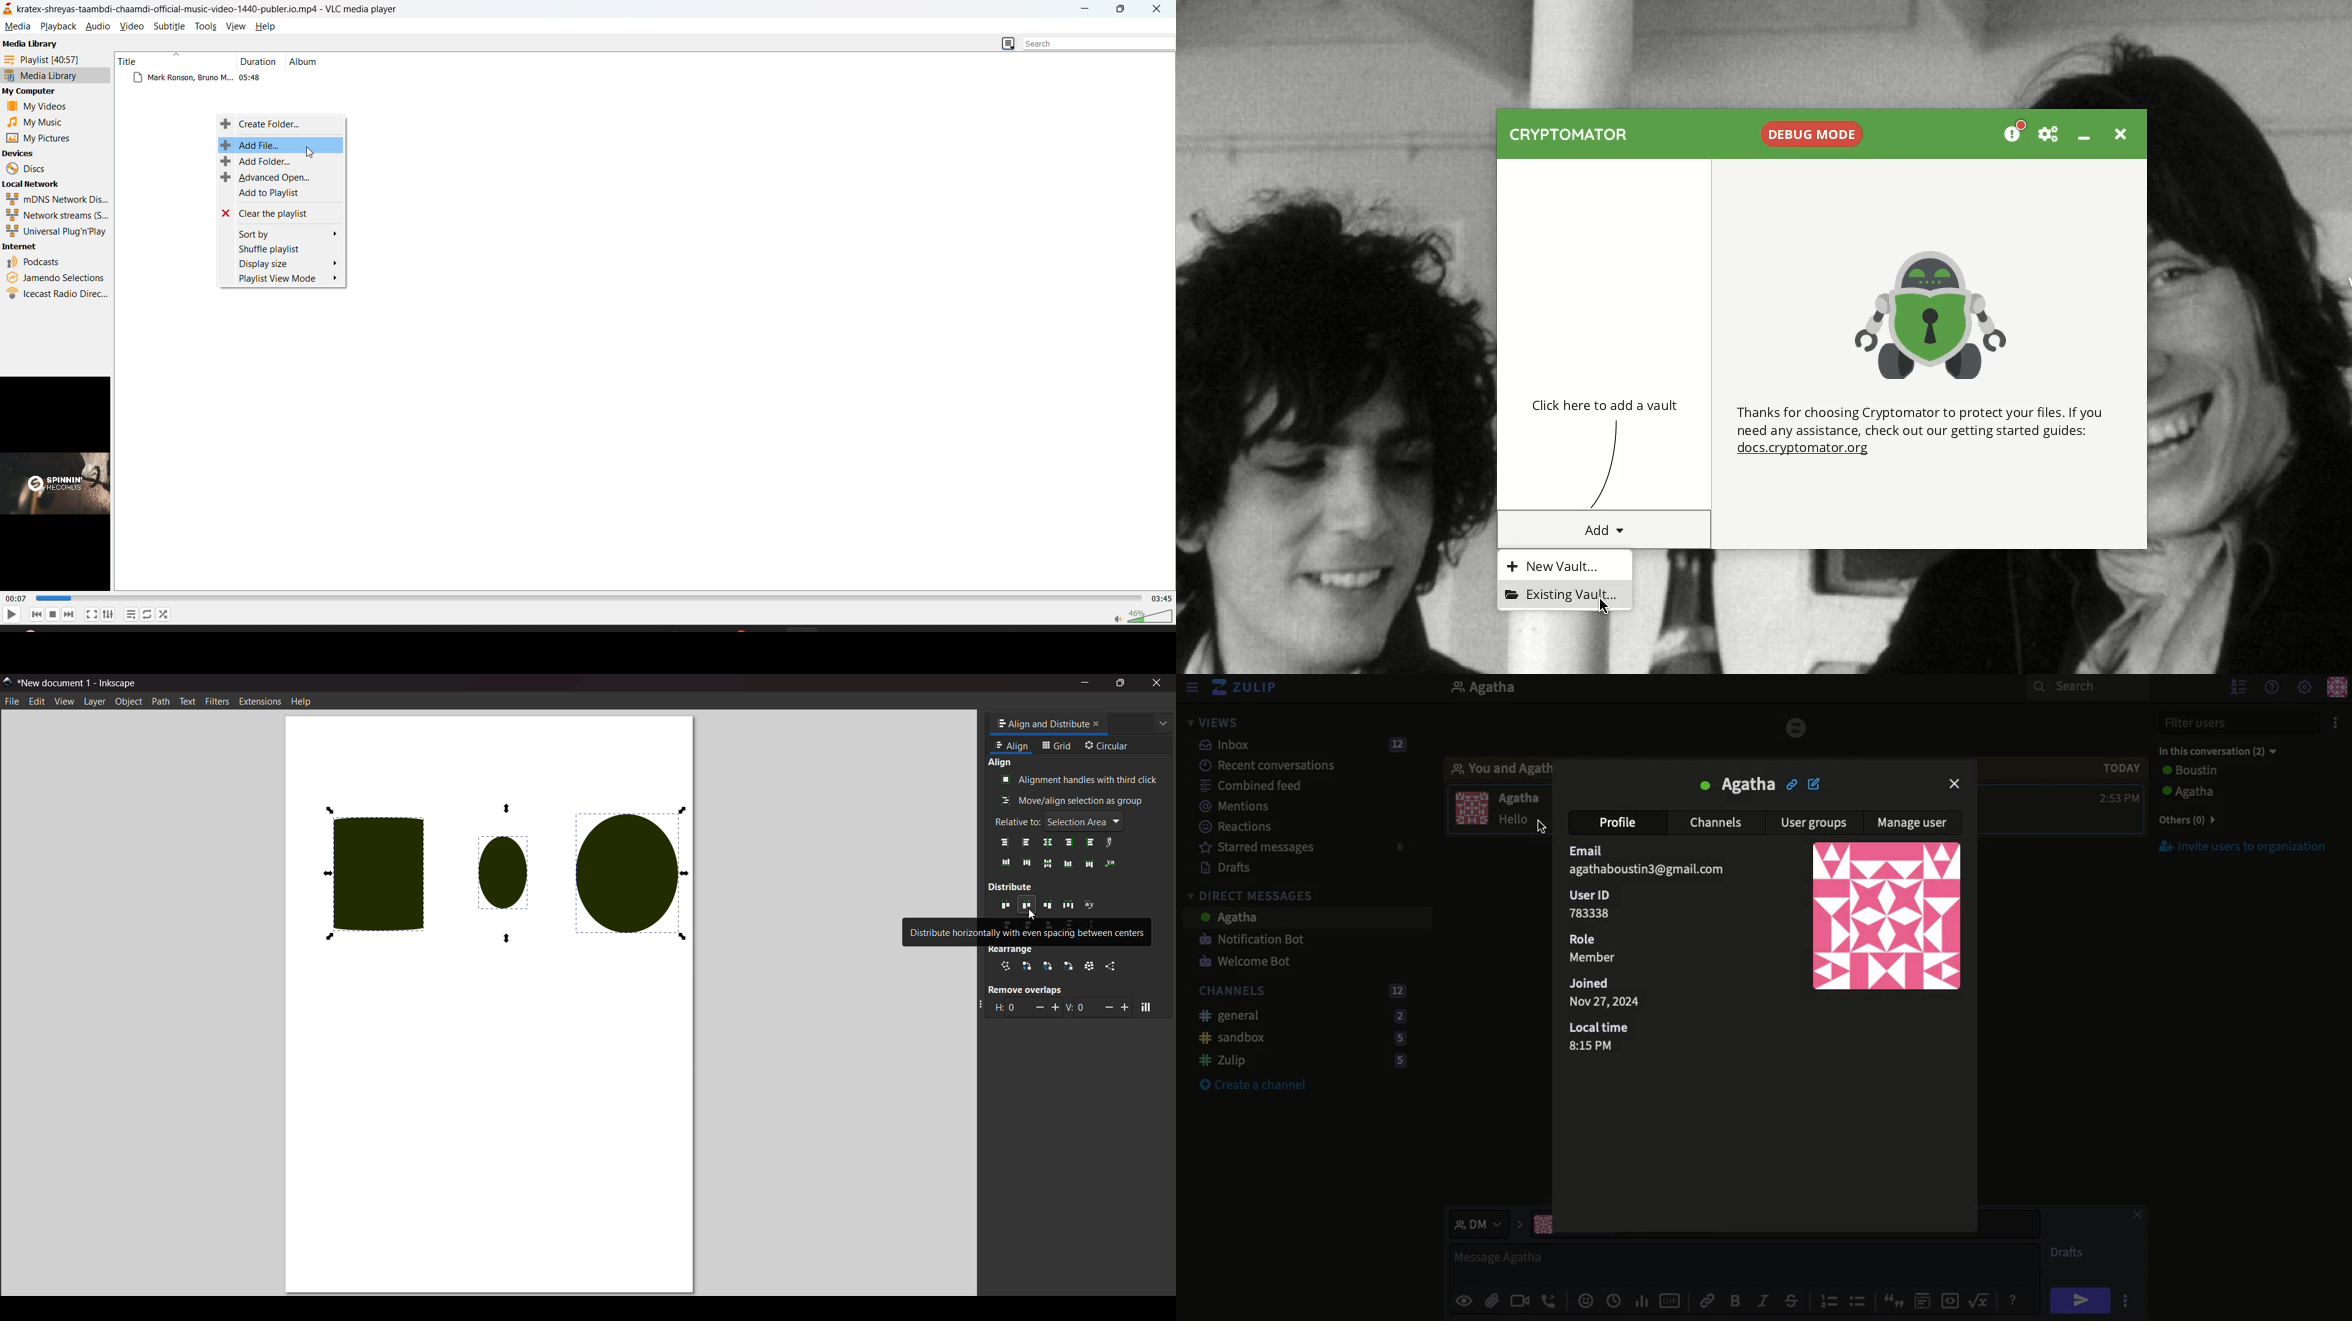  Describe the element at coordinates (311, 61) in the screenshot. I see `album` at that location.